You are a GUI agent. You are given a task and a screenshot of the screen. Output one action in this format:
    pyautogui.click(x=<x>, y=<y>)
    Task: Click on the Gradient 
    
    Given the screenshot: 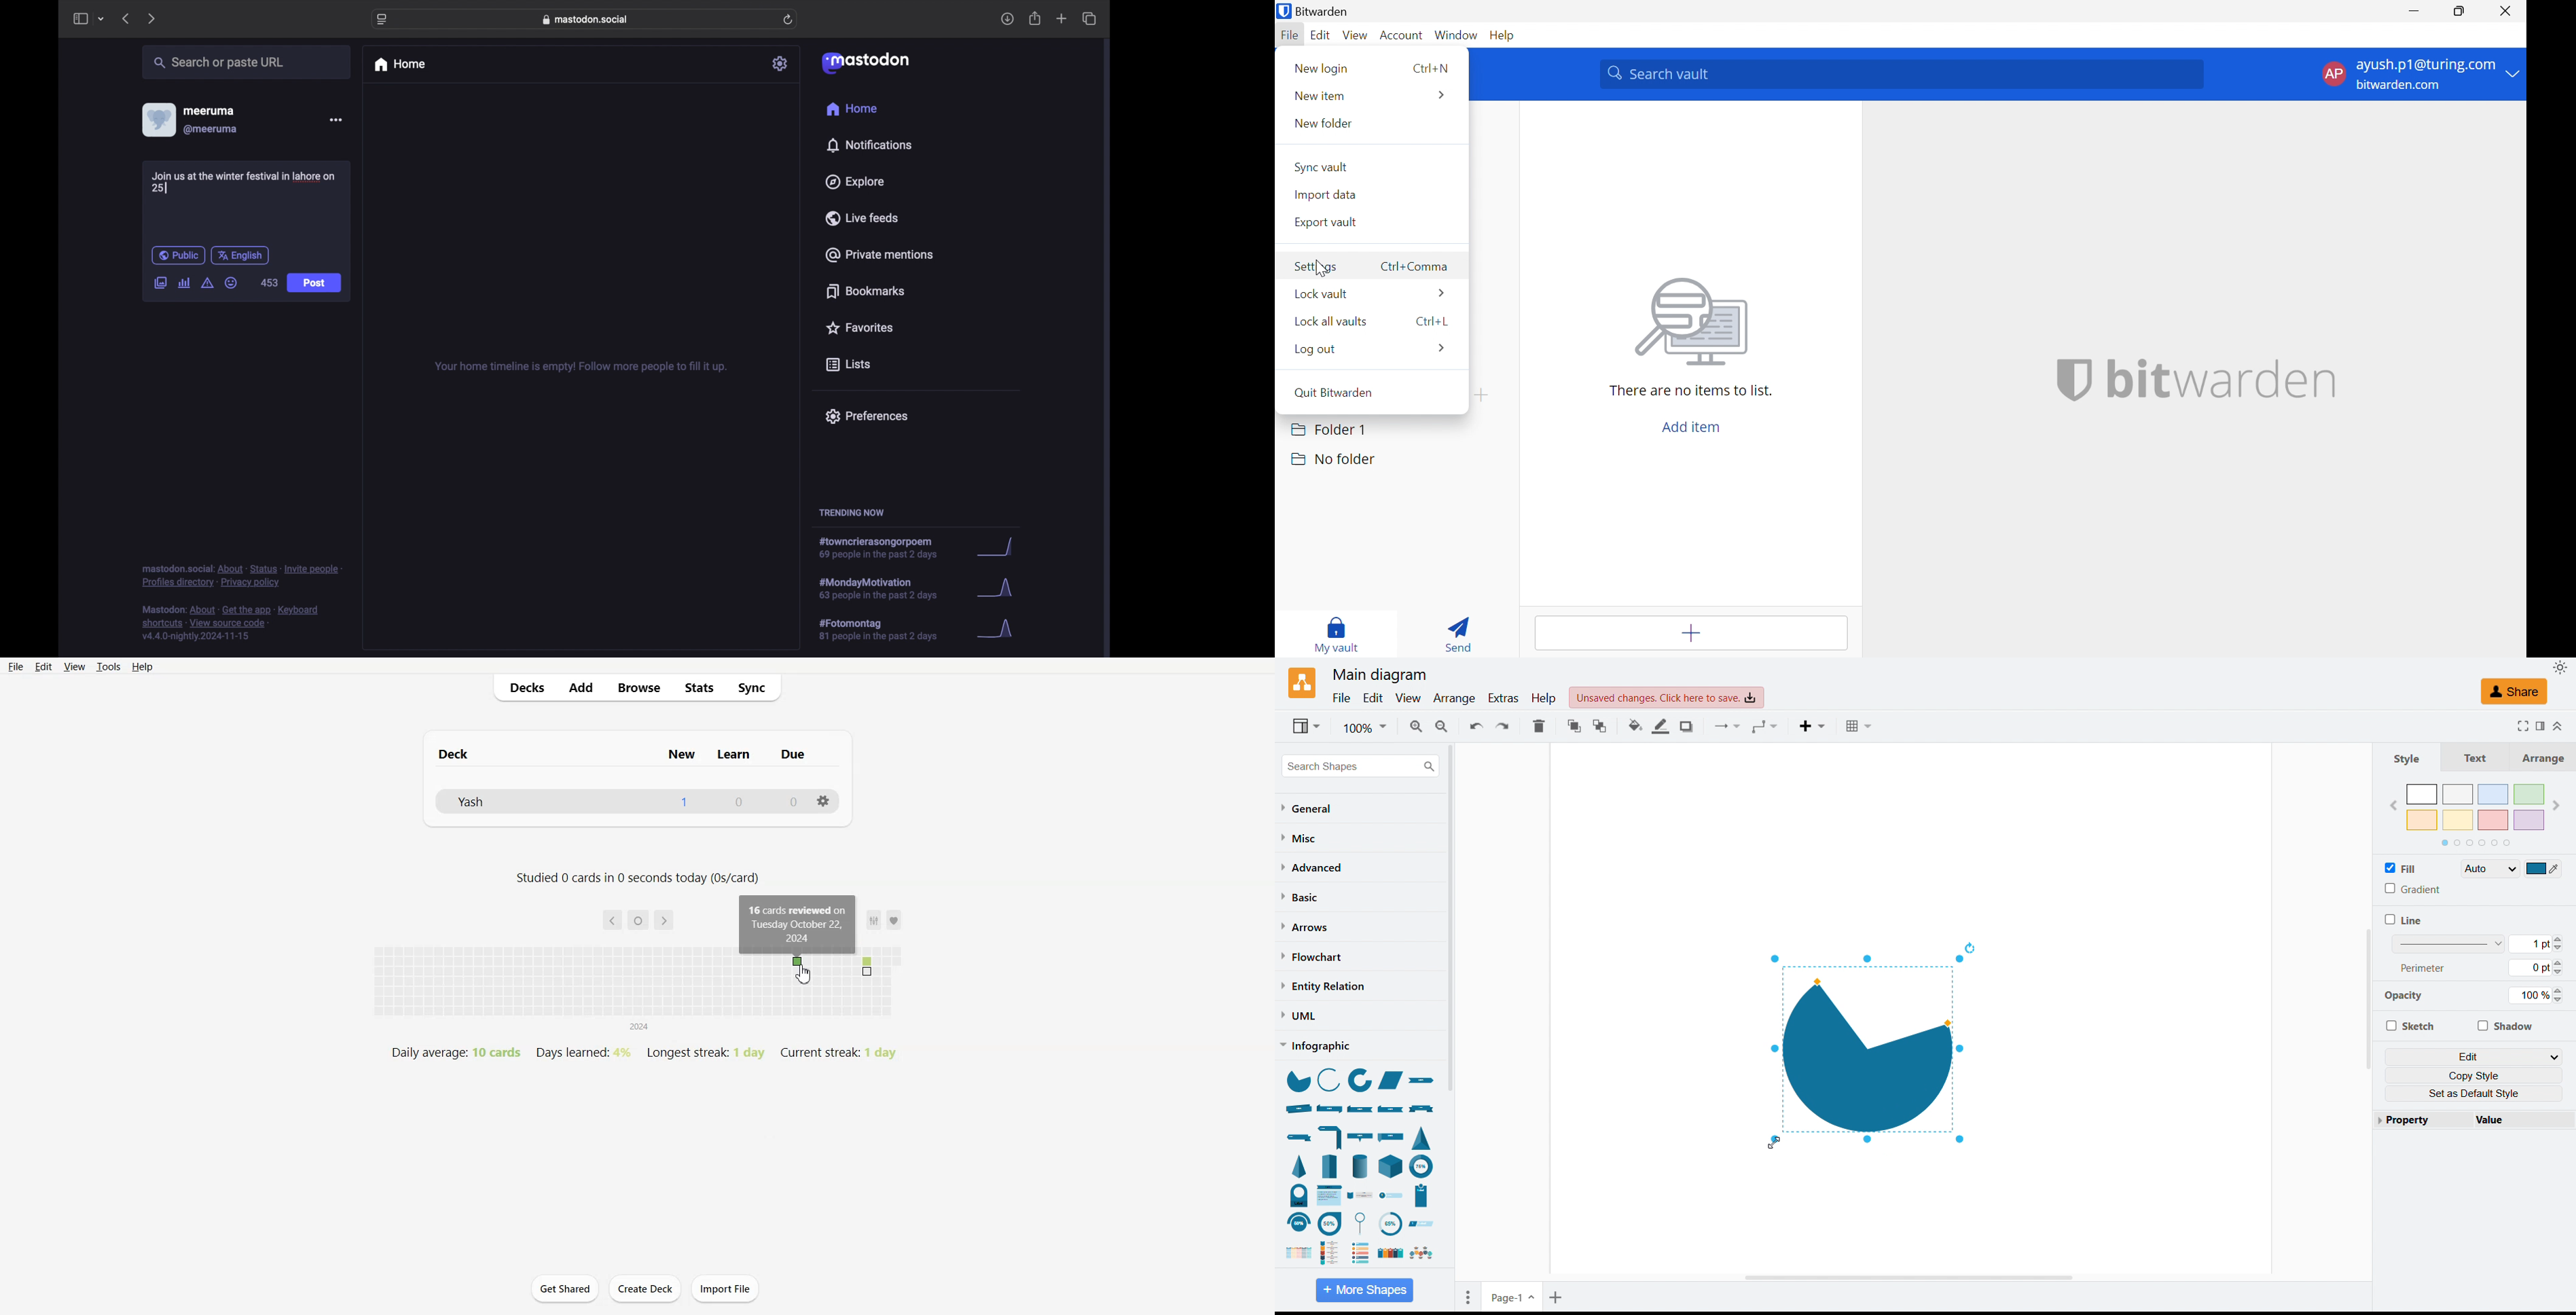 What is the action you would take?
    pyautogui.click(x=2412, y=889)
    